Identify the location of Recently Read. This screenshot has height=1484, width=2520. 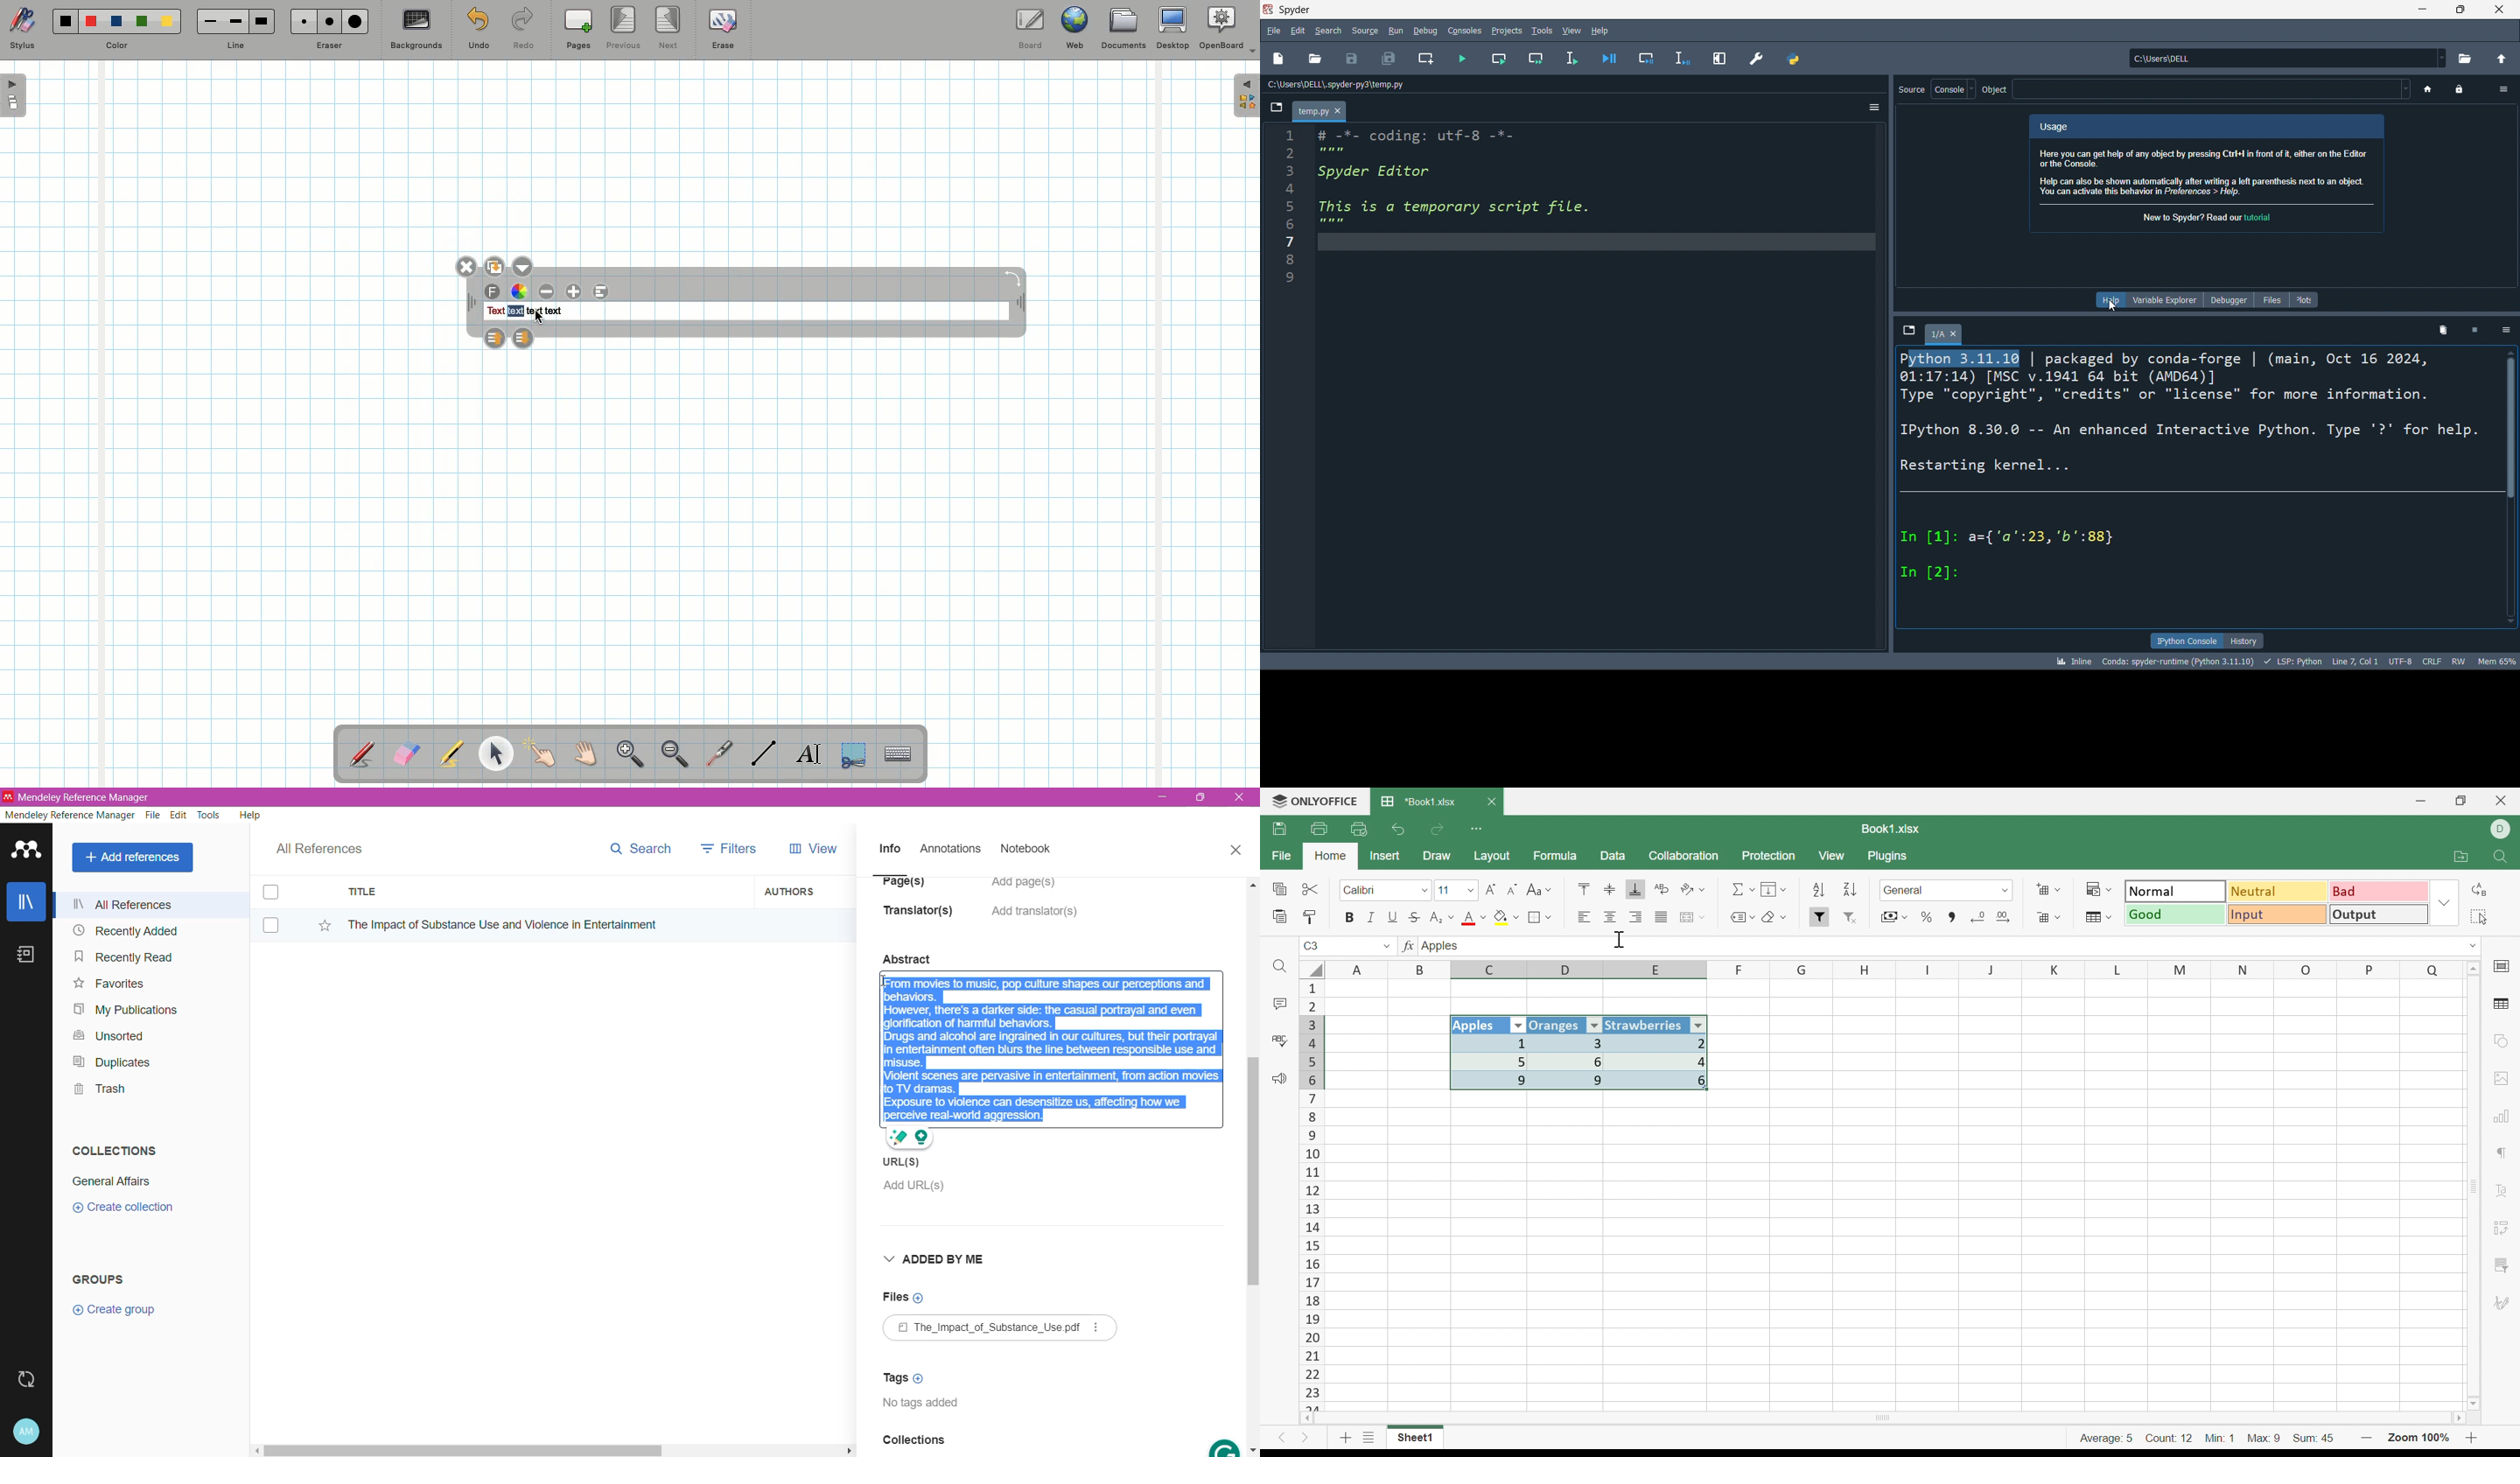
(123, 956).